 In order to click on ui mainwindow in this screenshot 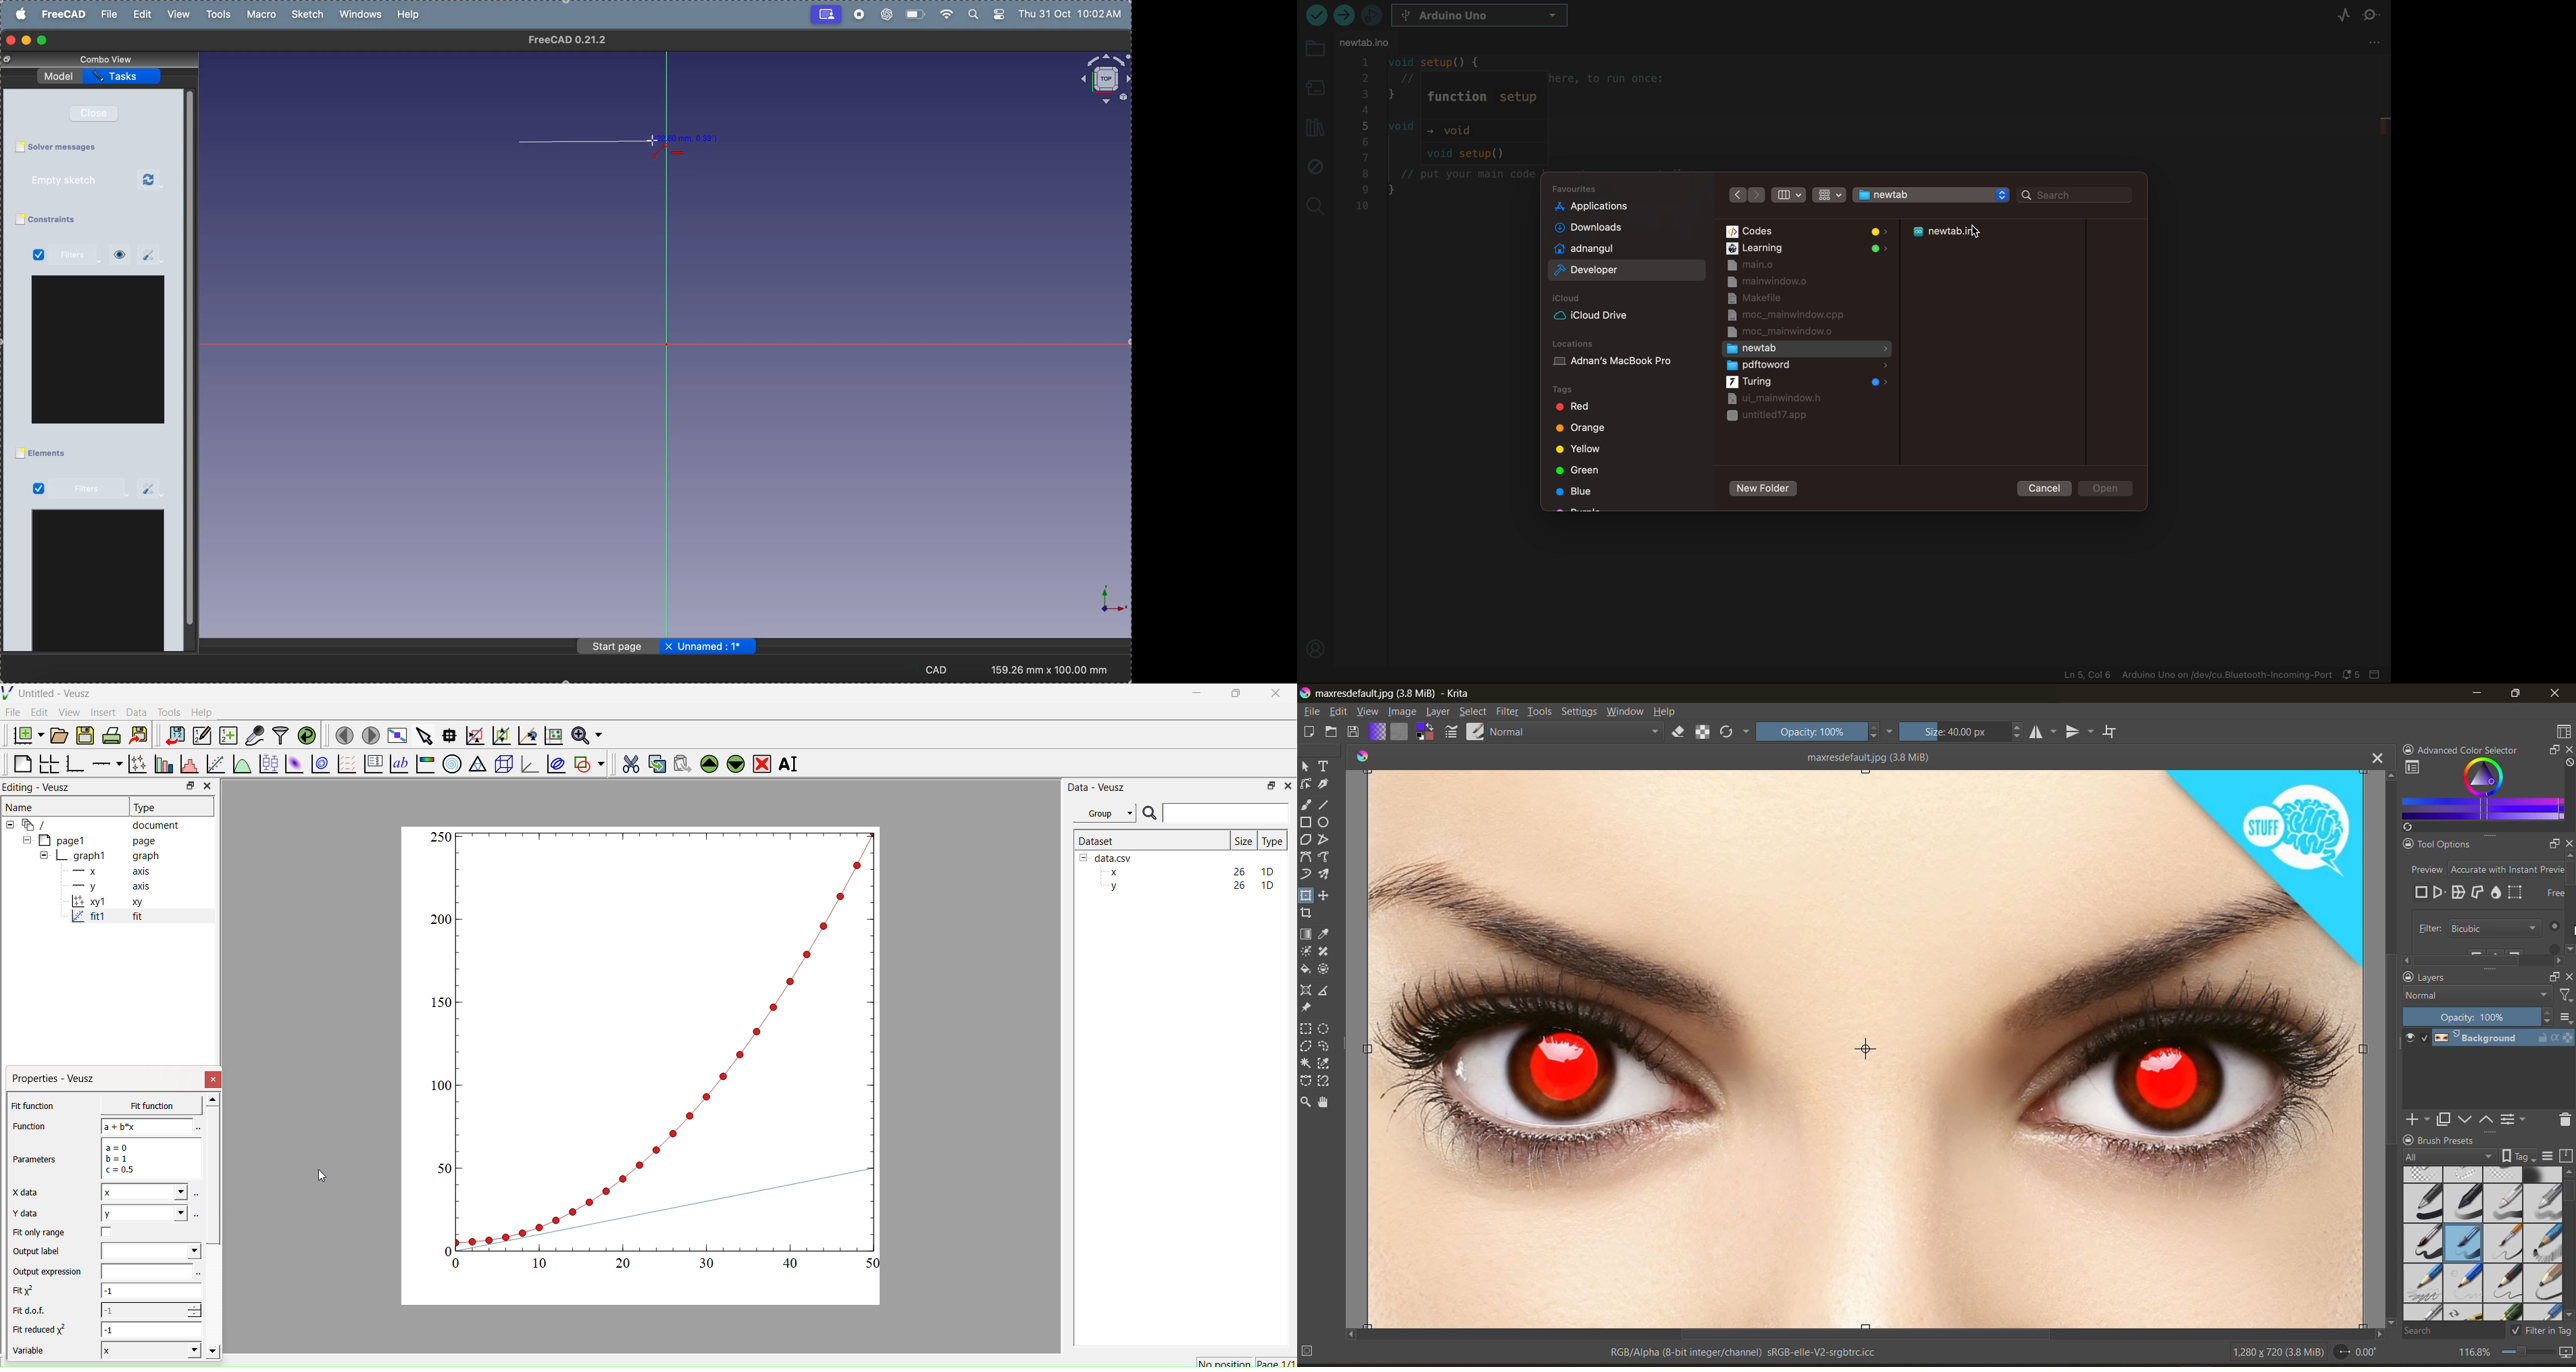, I will do `click(1771, 400)`.